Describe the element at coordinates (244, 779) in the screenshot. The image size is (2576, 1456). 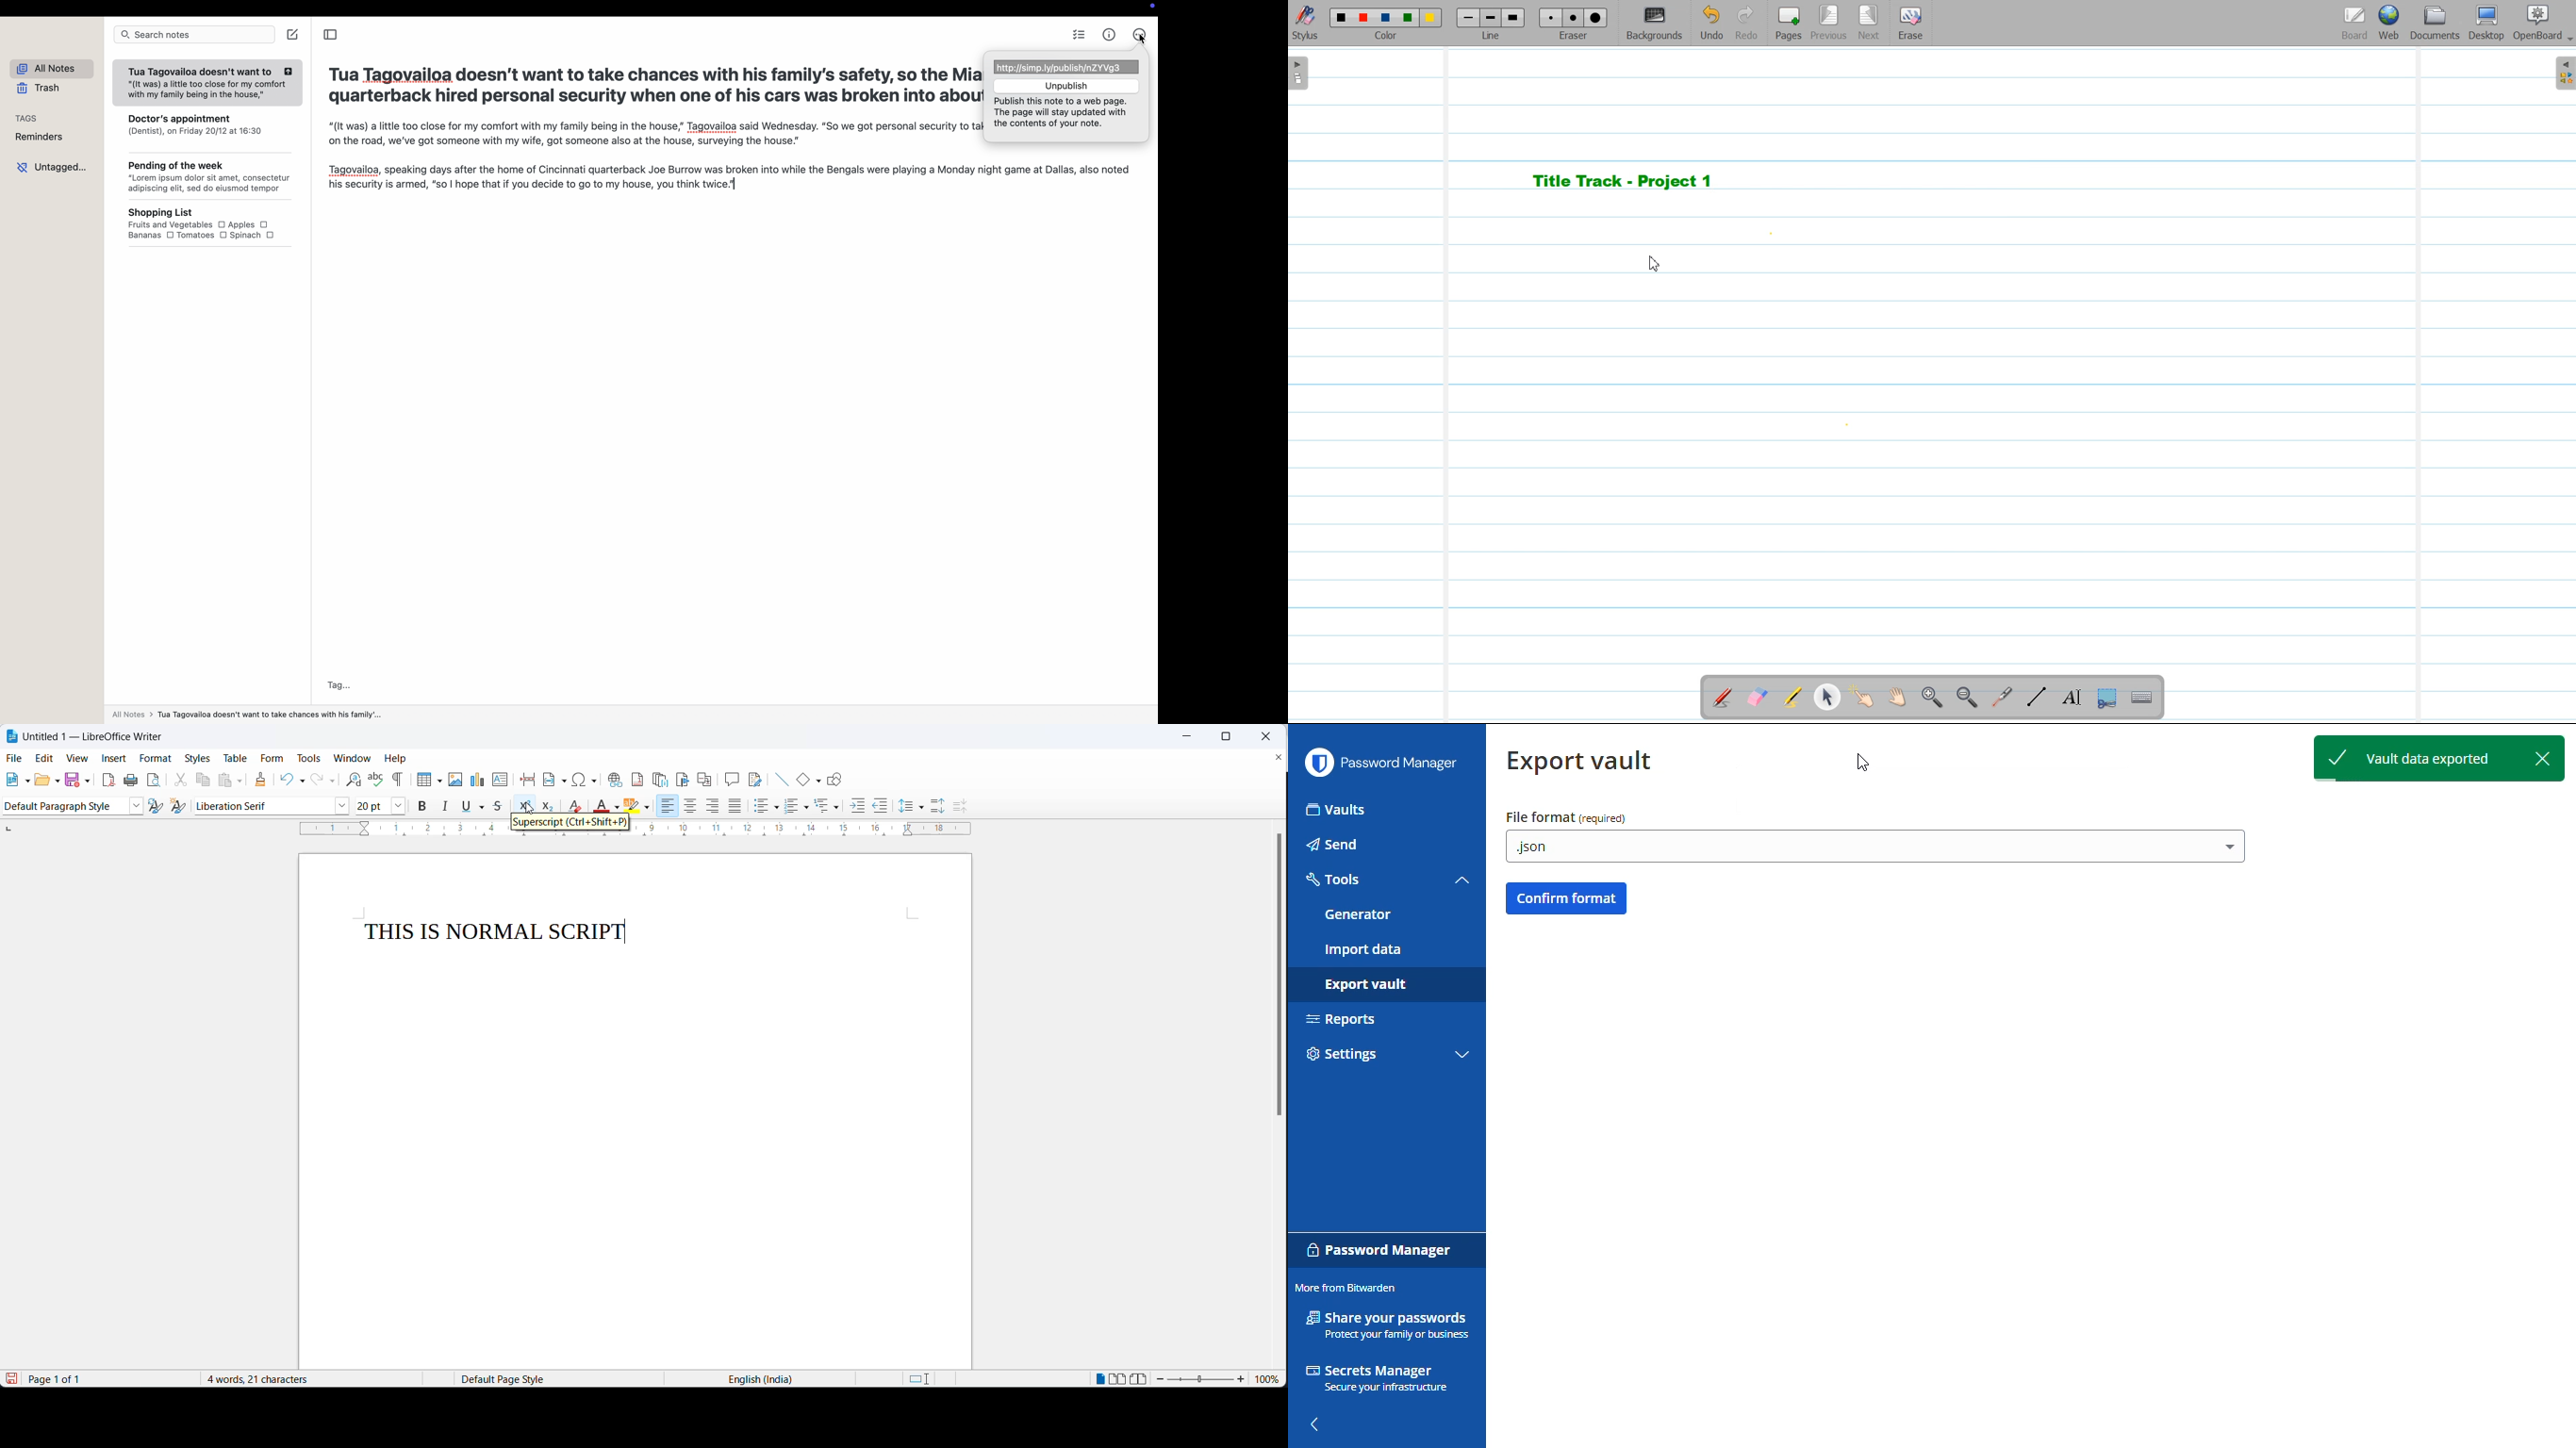
I see `paste options` at that location.